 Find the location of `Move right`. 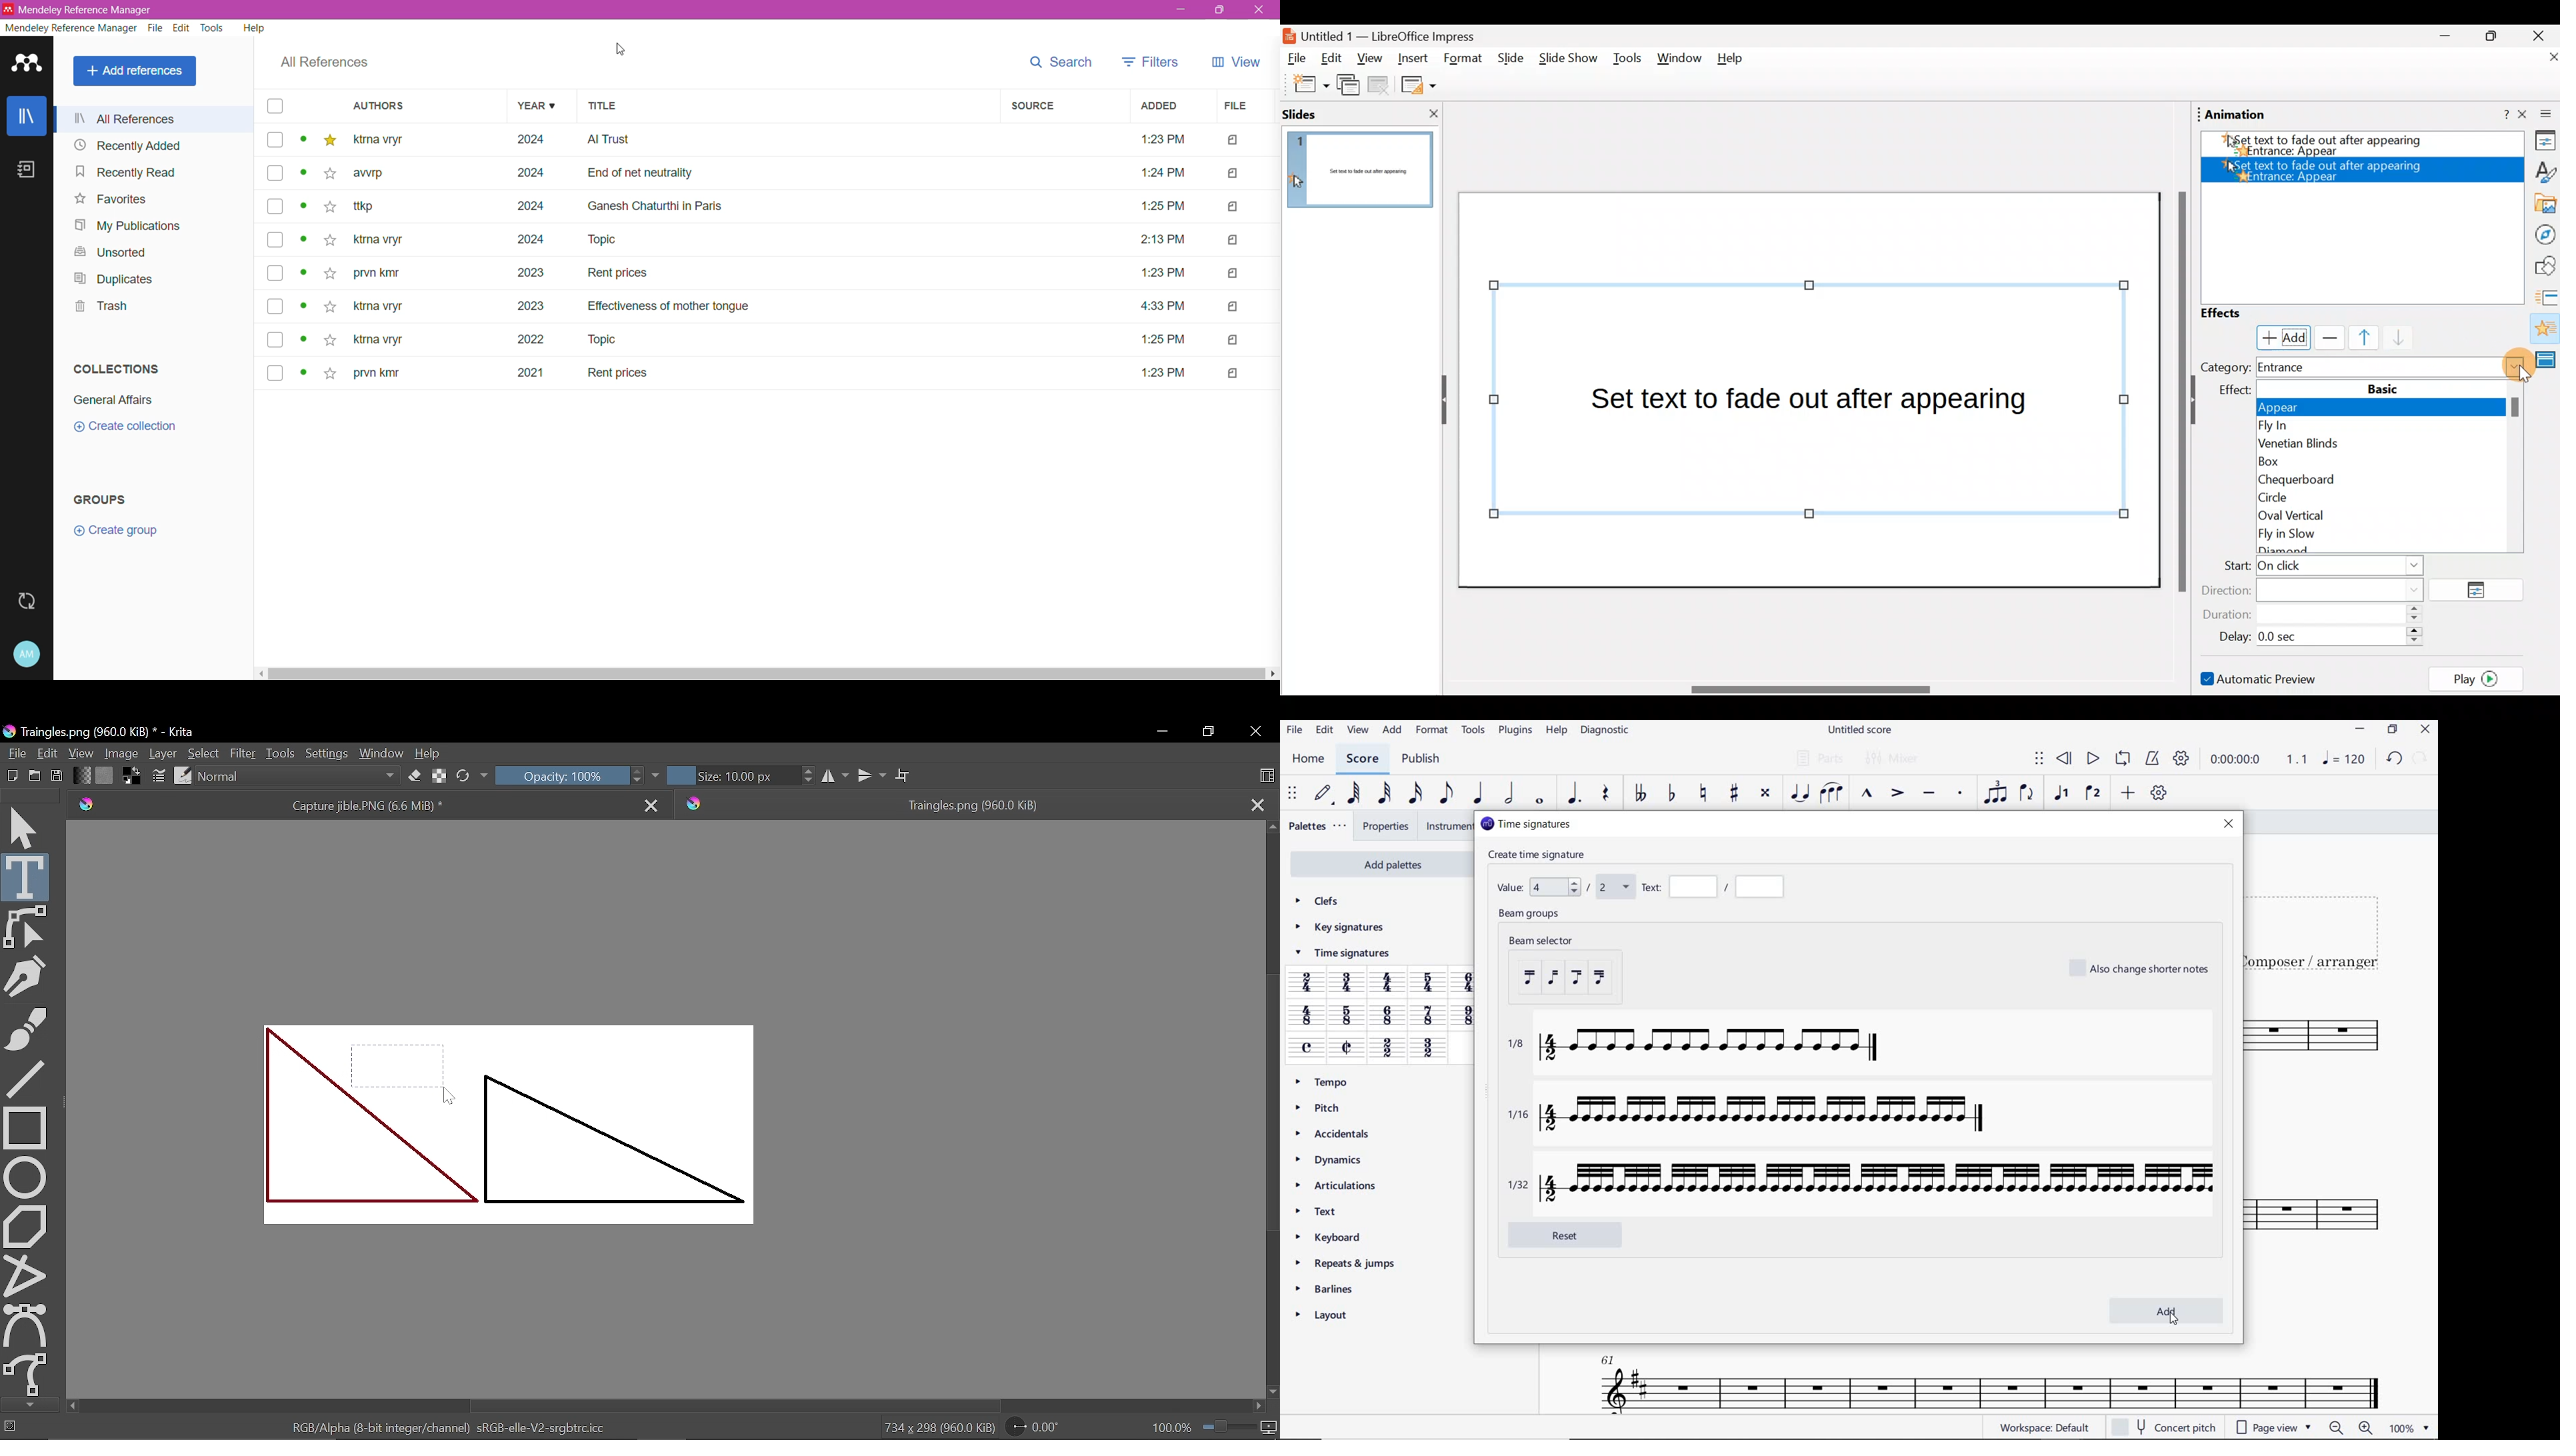

Move right is located at coordinates (1256, 1407).